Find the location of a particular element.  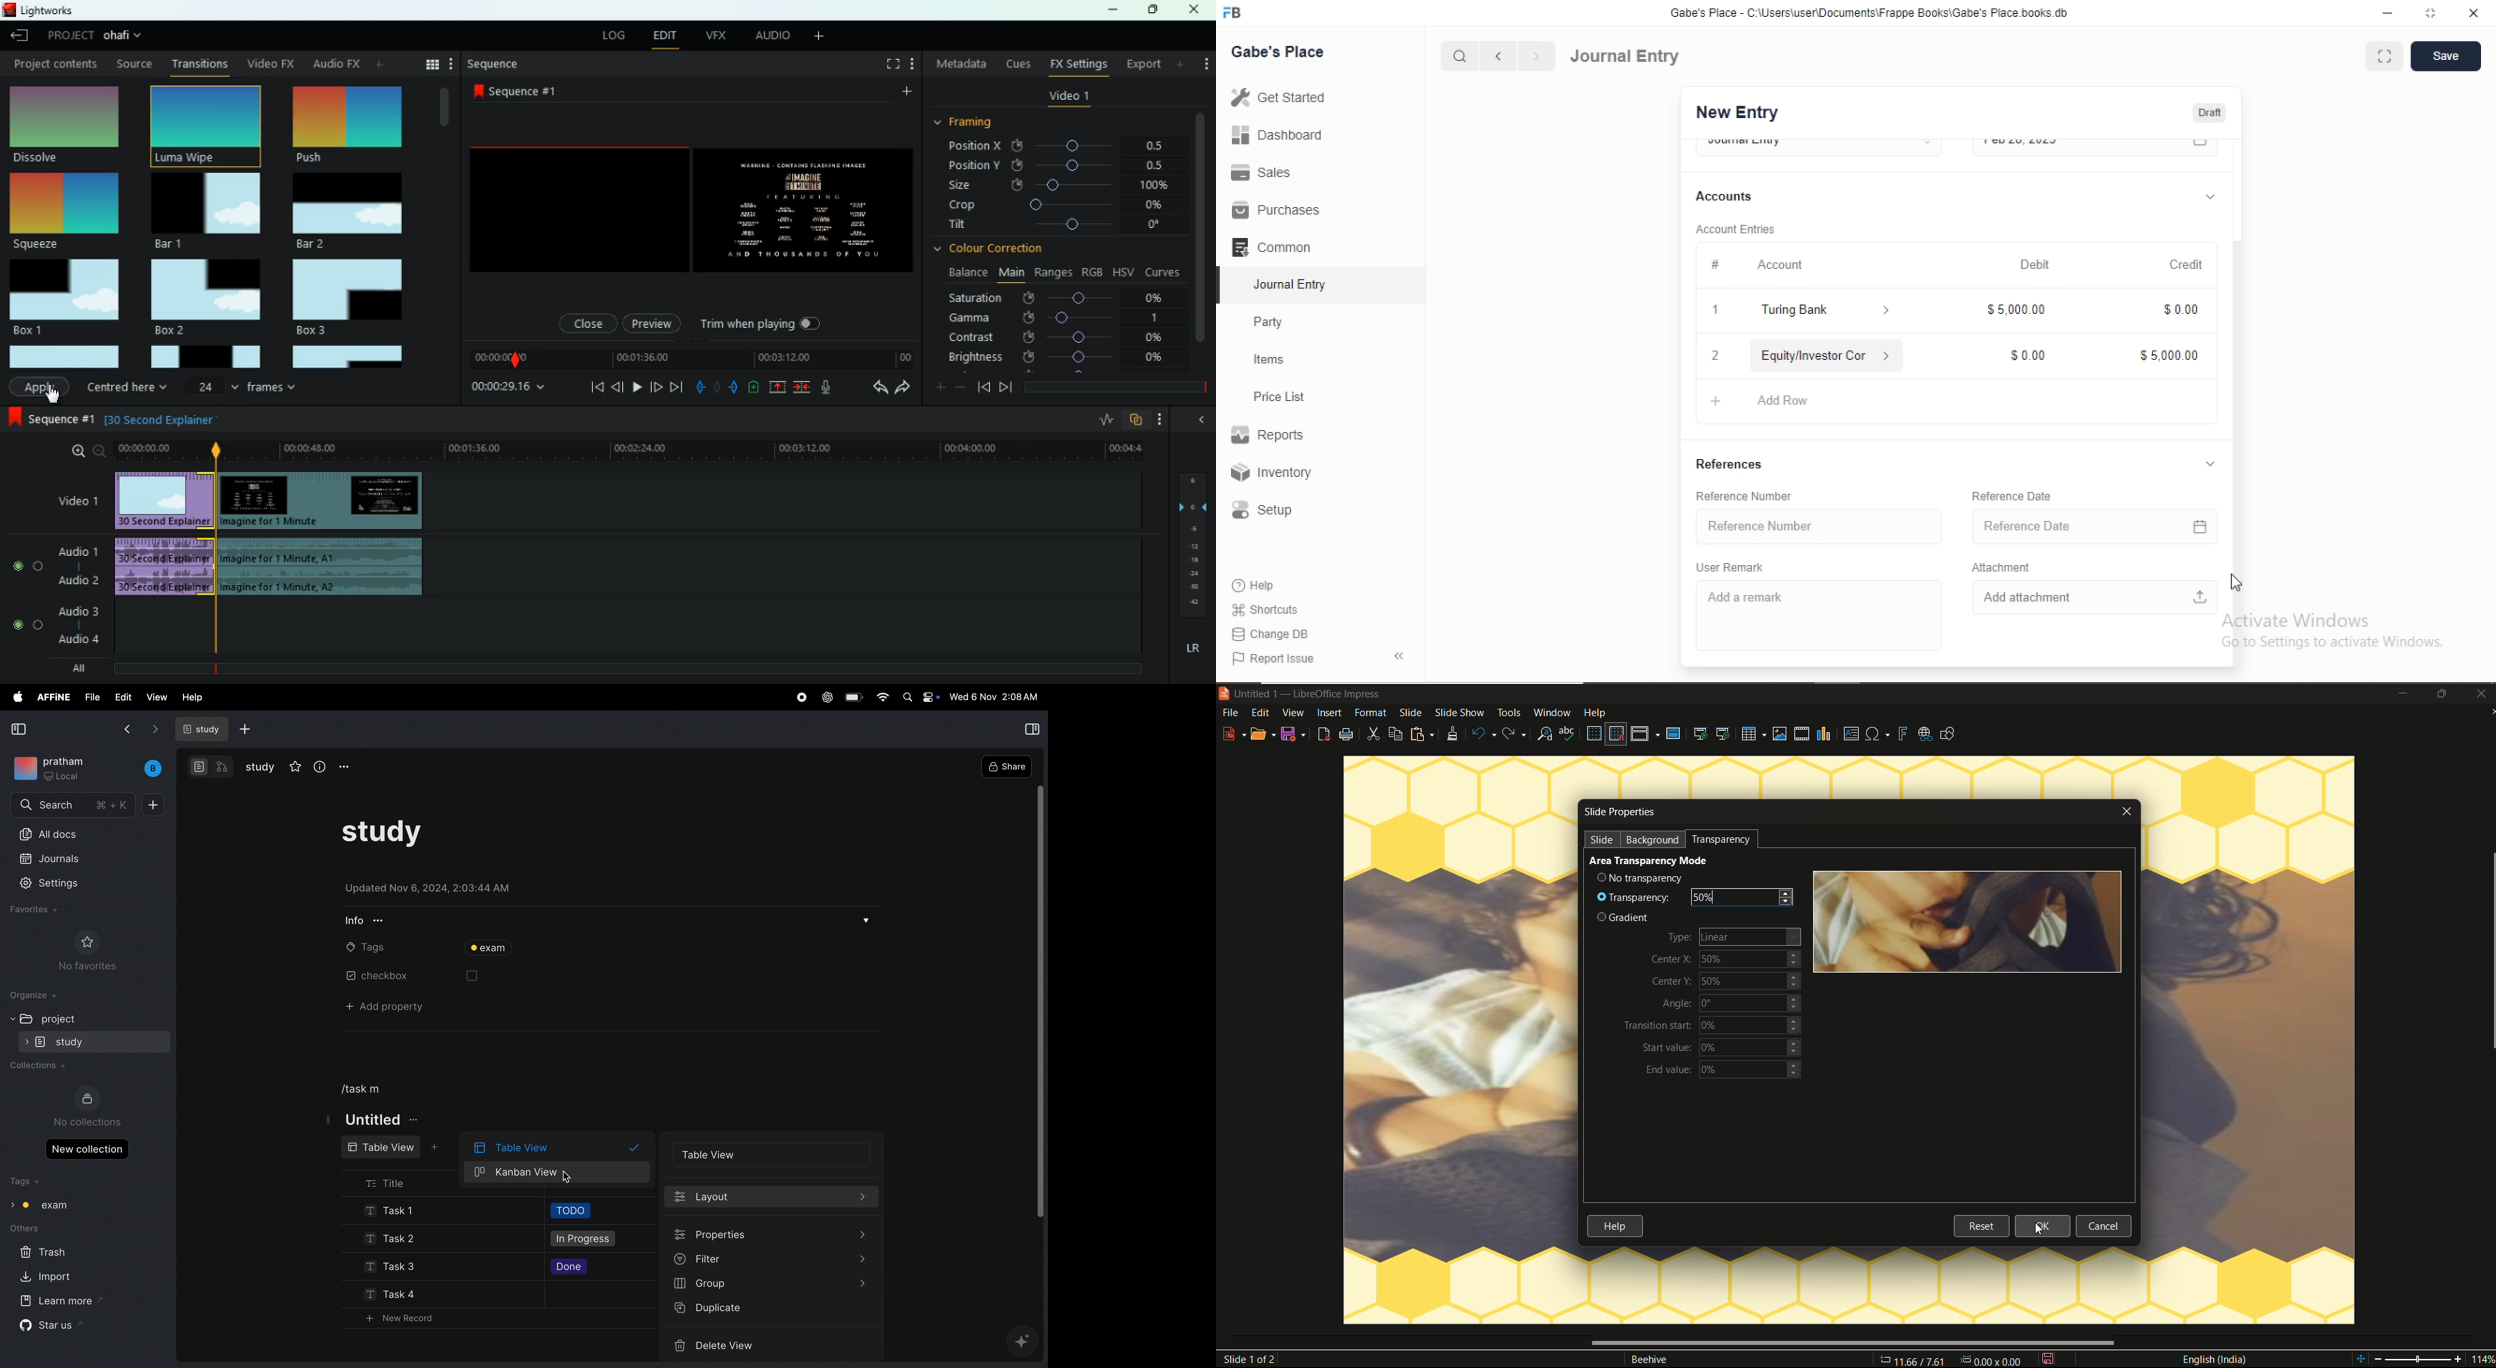

/task m is located at coordinates (357, 1089).